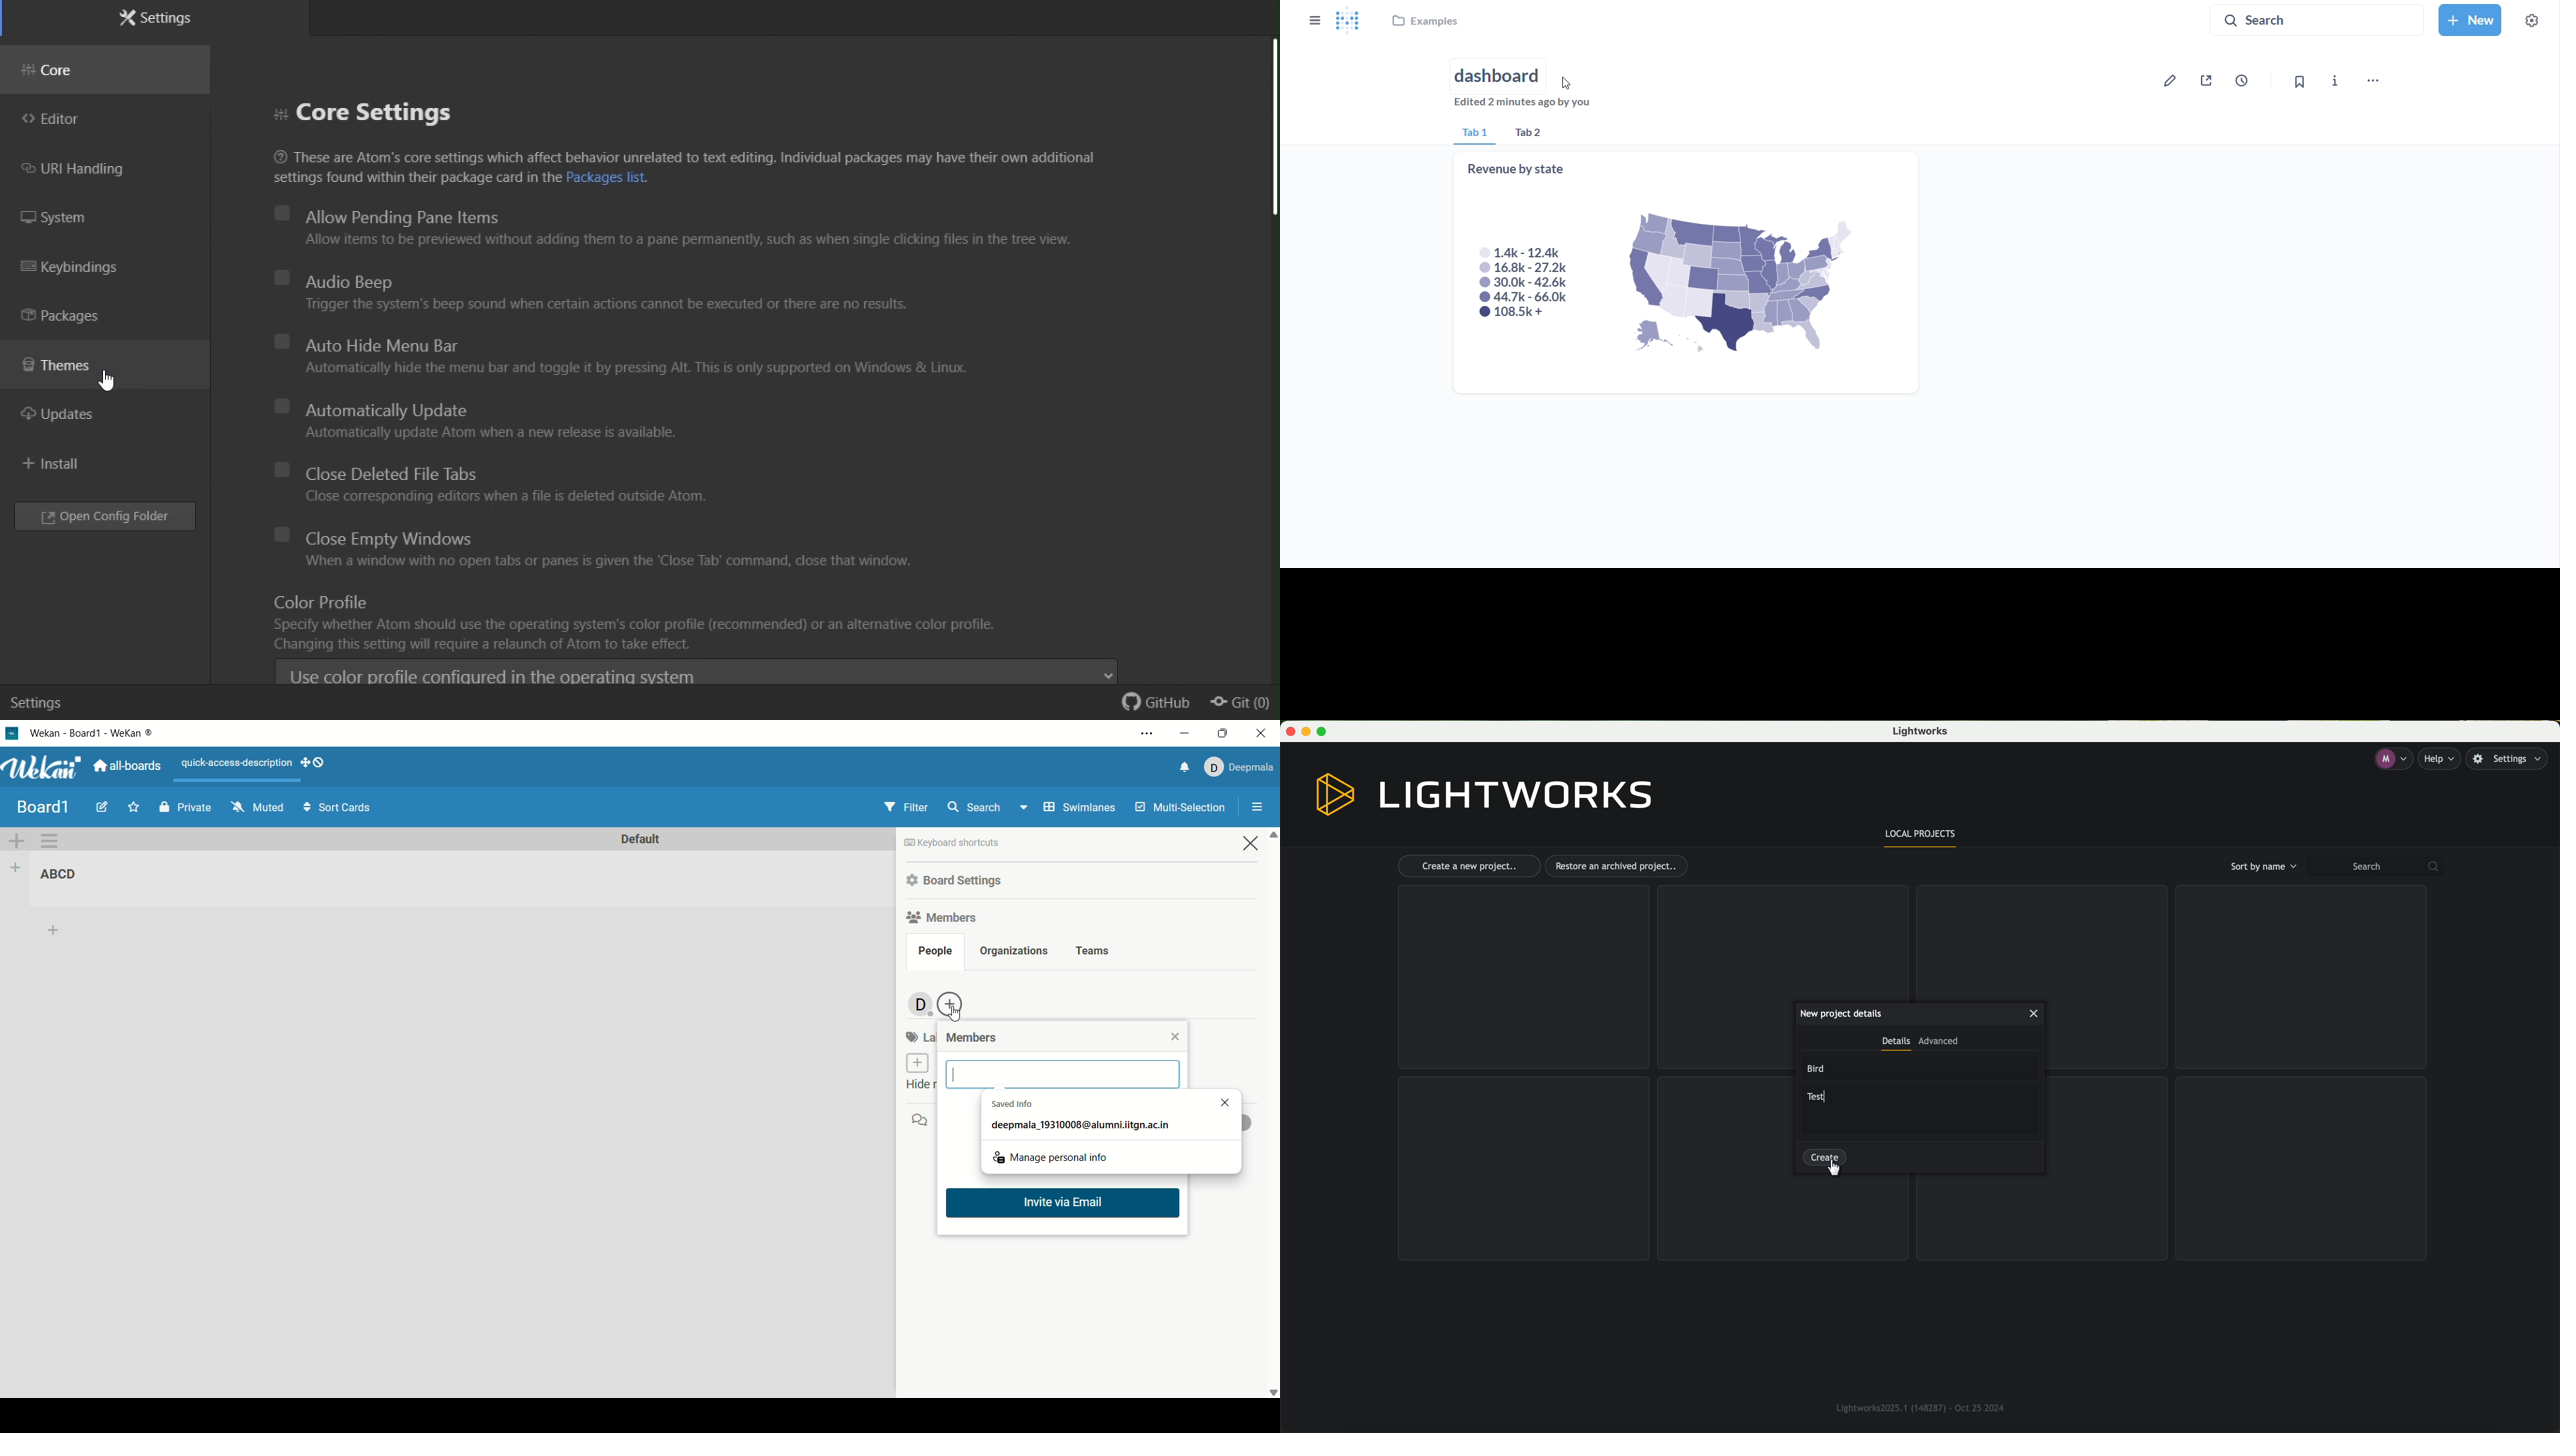 This screenshot has width=2576, height=1456. Describe the element at coordinates (237, 763) in the screenshot. I see `text` at that location.